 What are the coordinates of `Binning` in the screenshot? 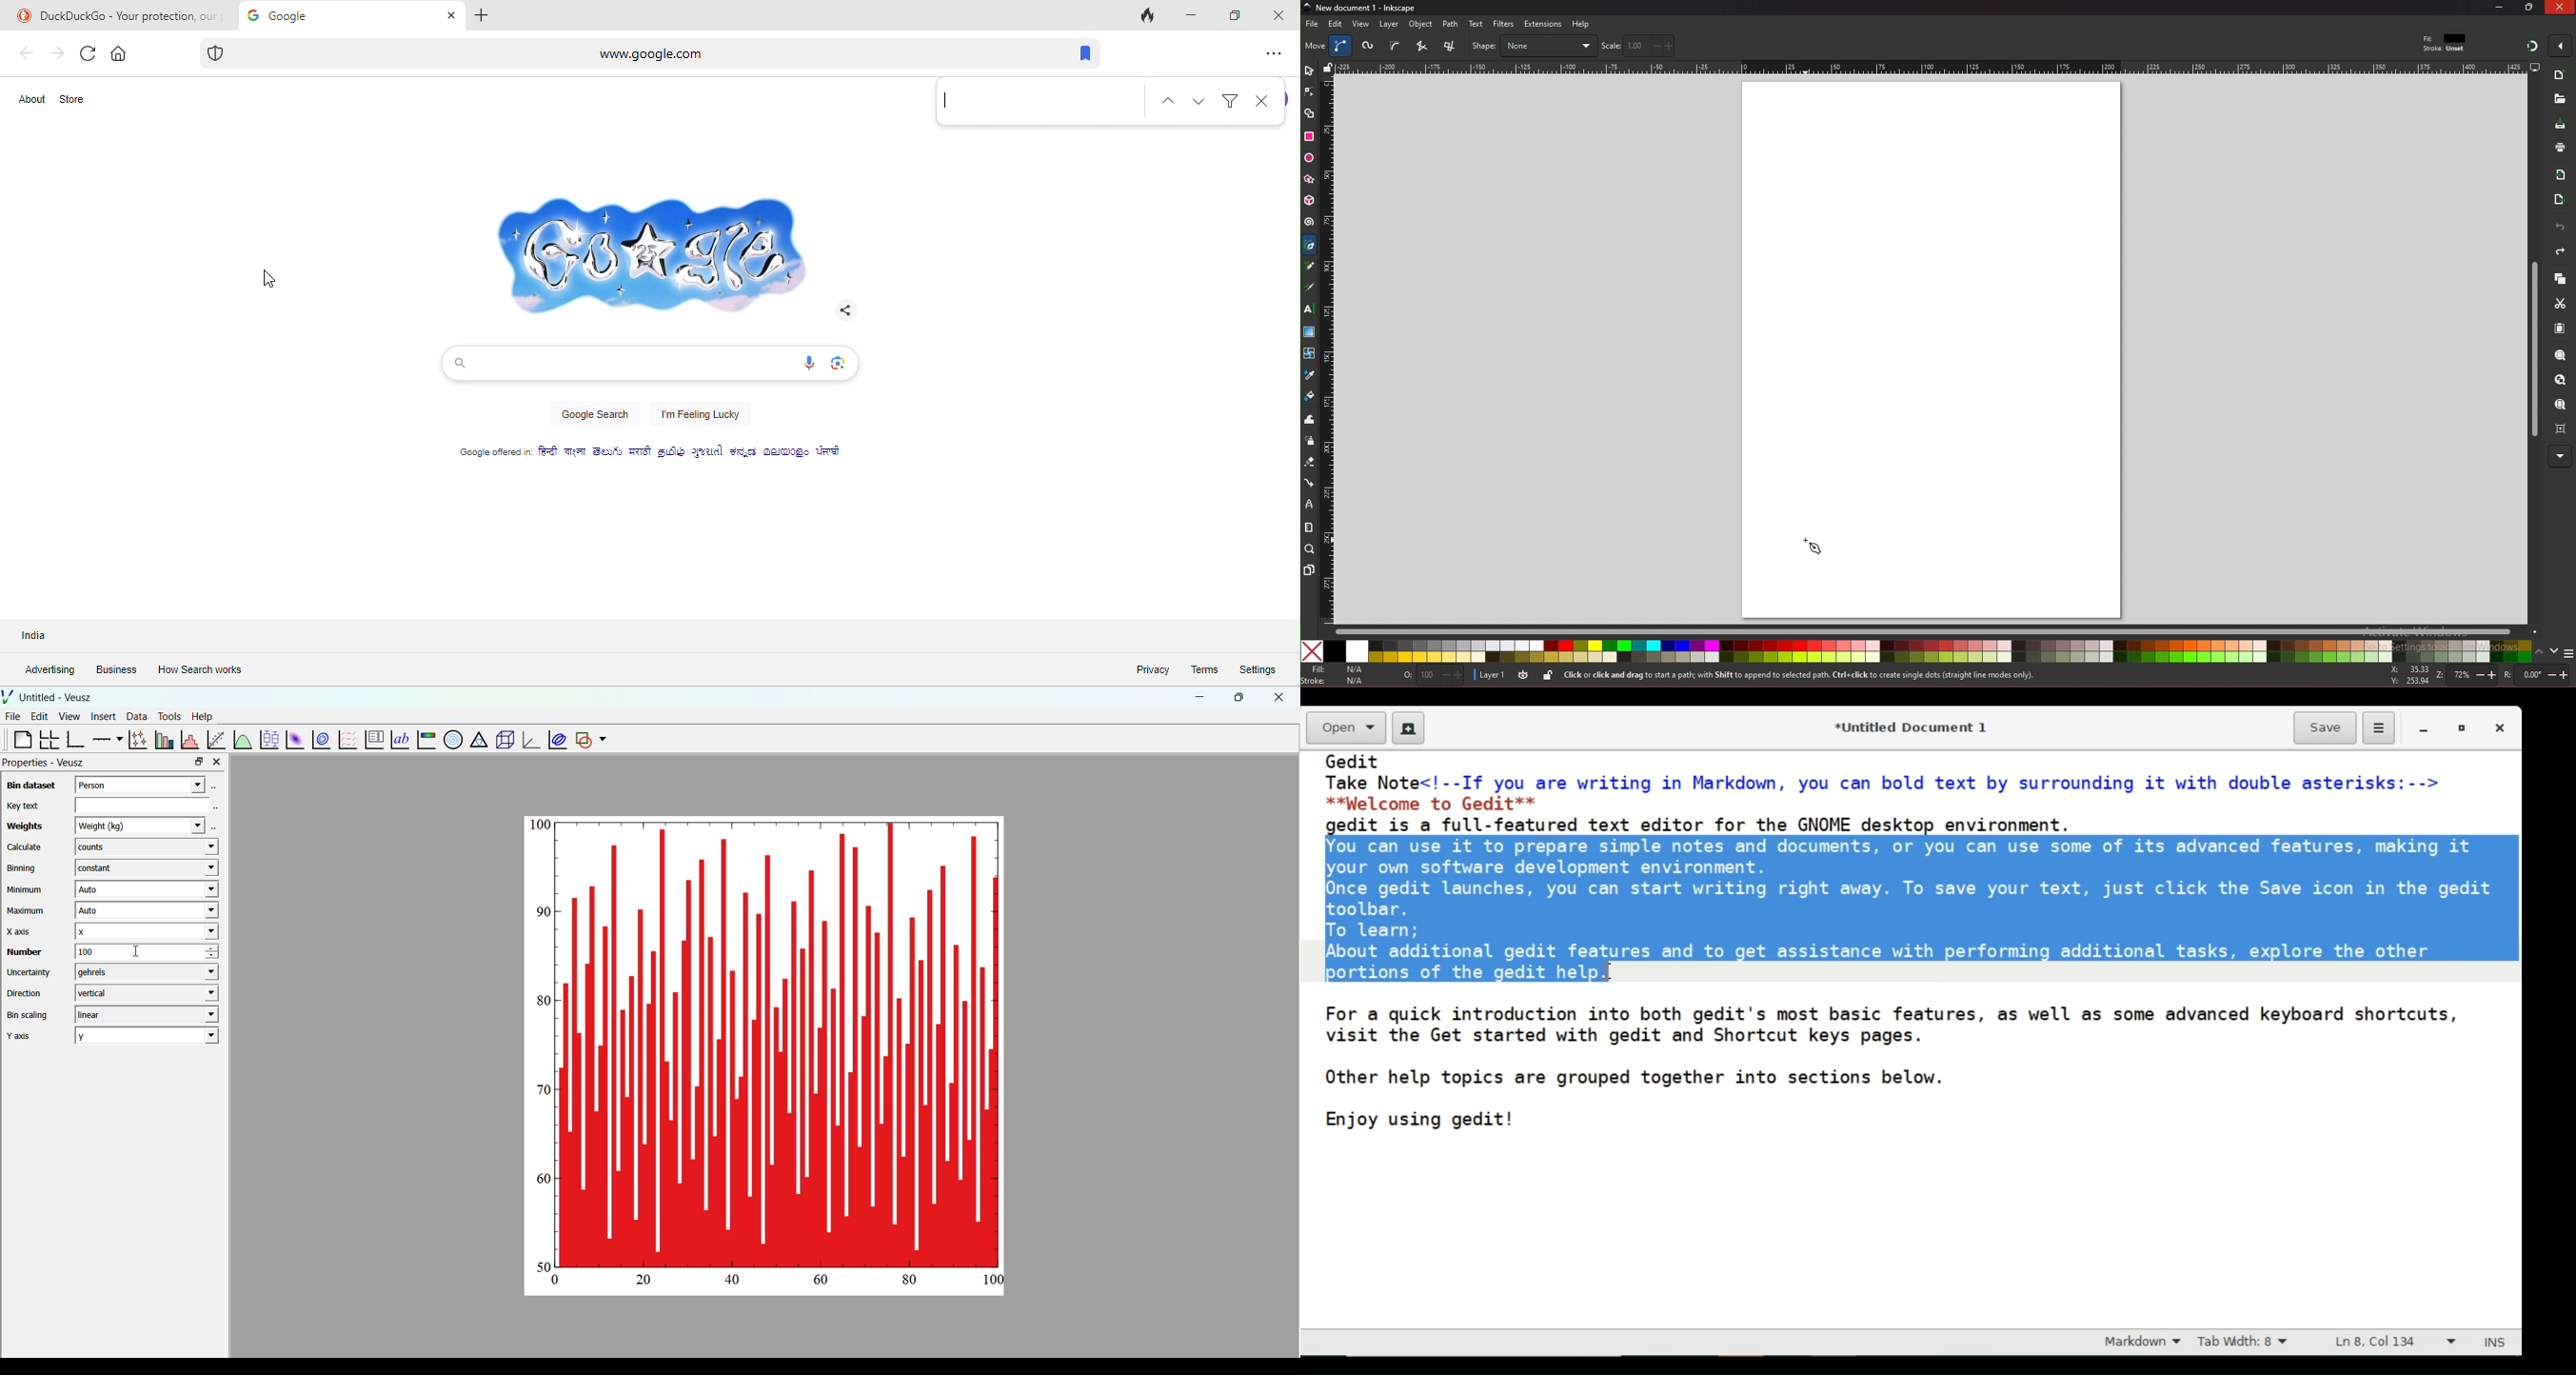 It's located at (24, 868).